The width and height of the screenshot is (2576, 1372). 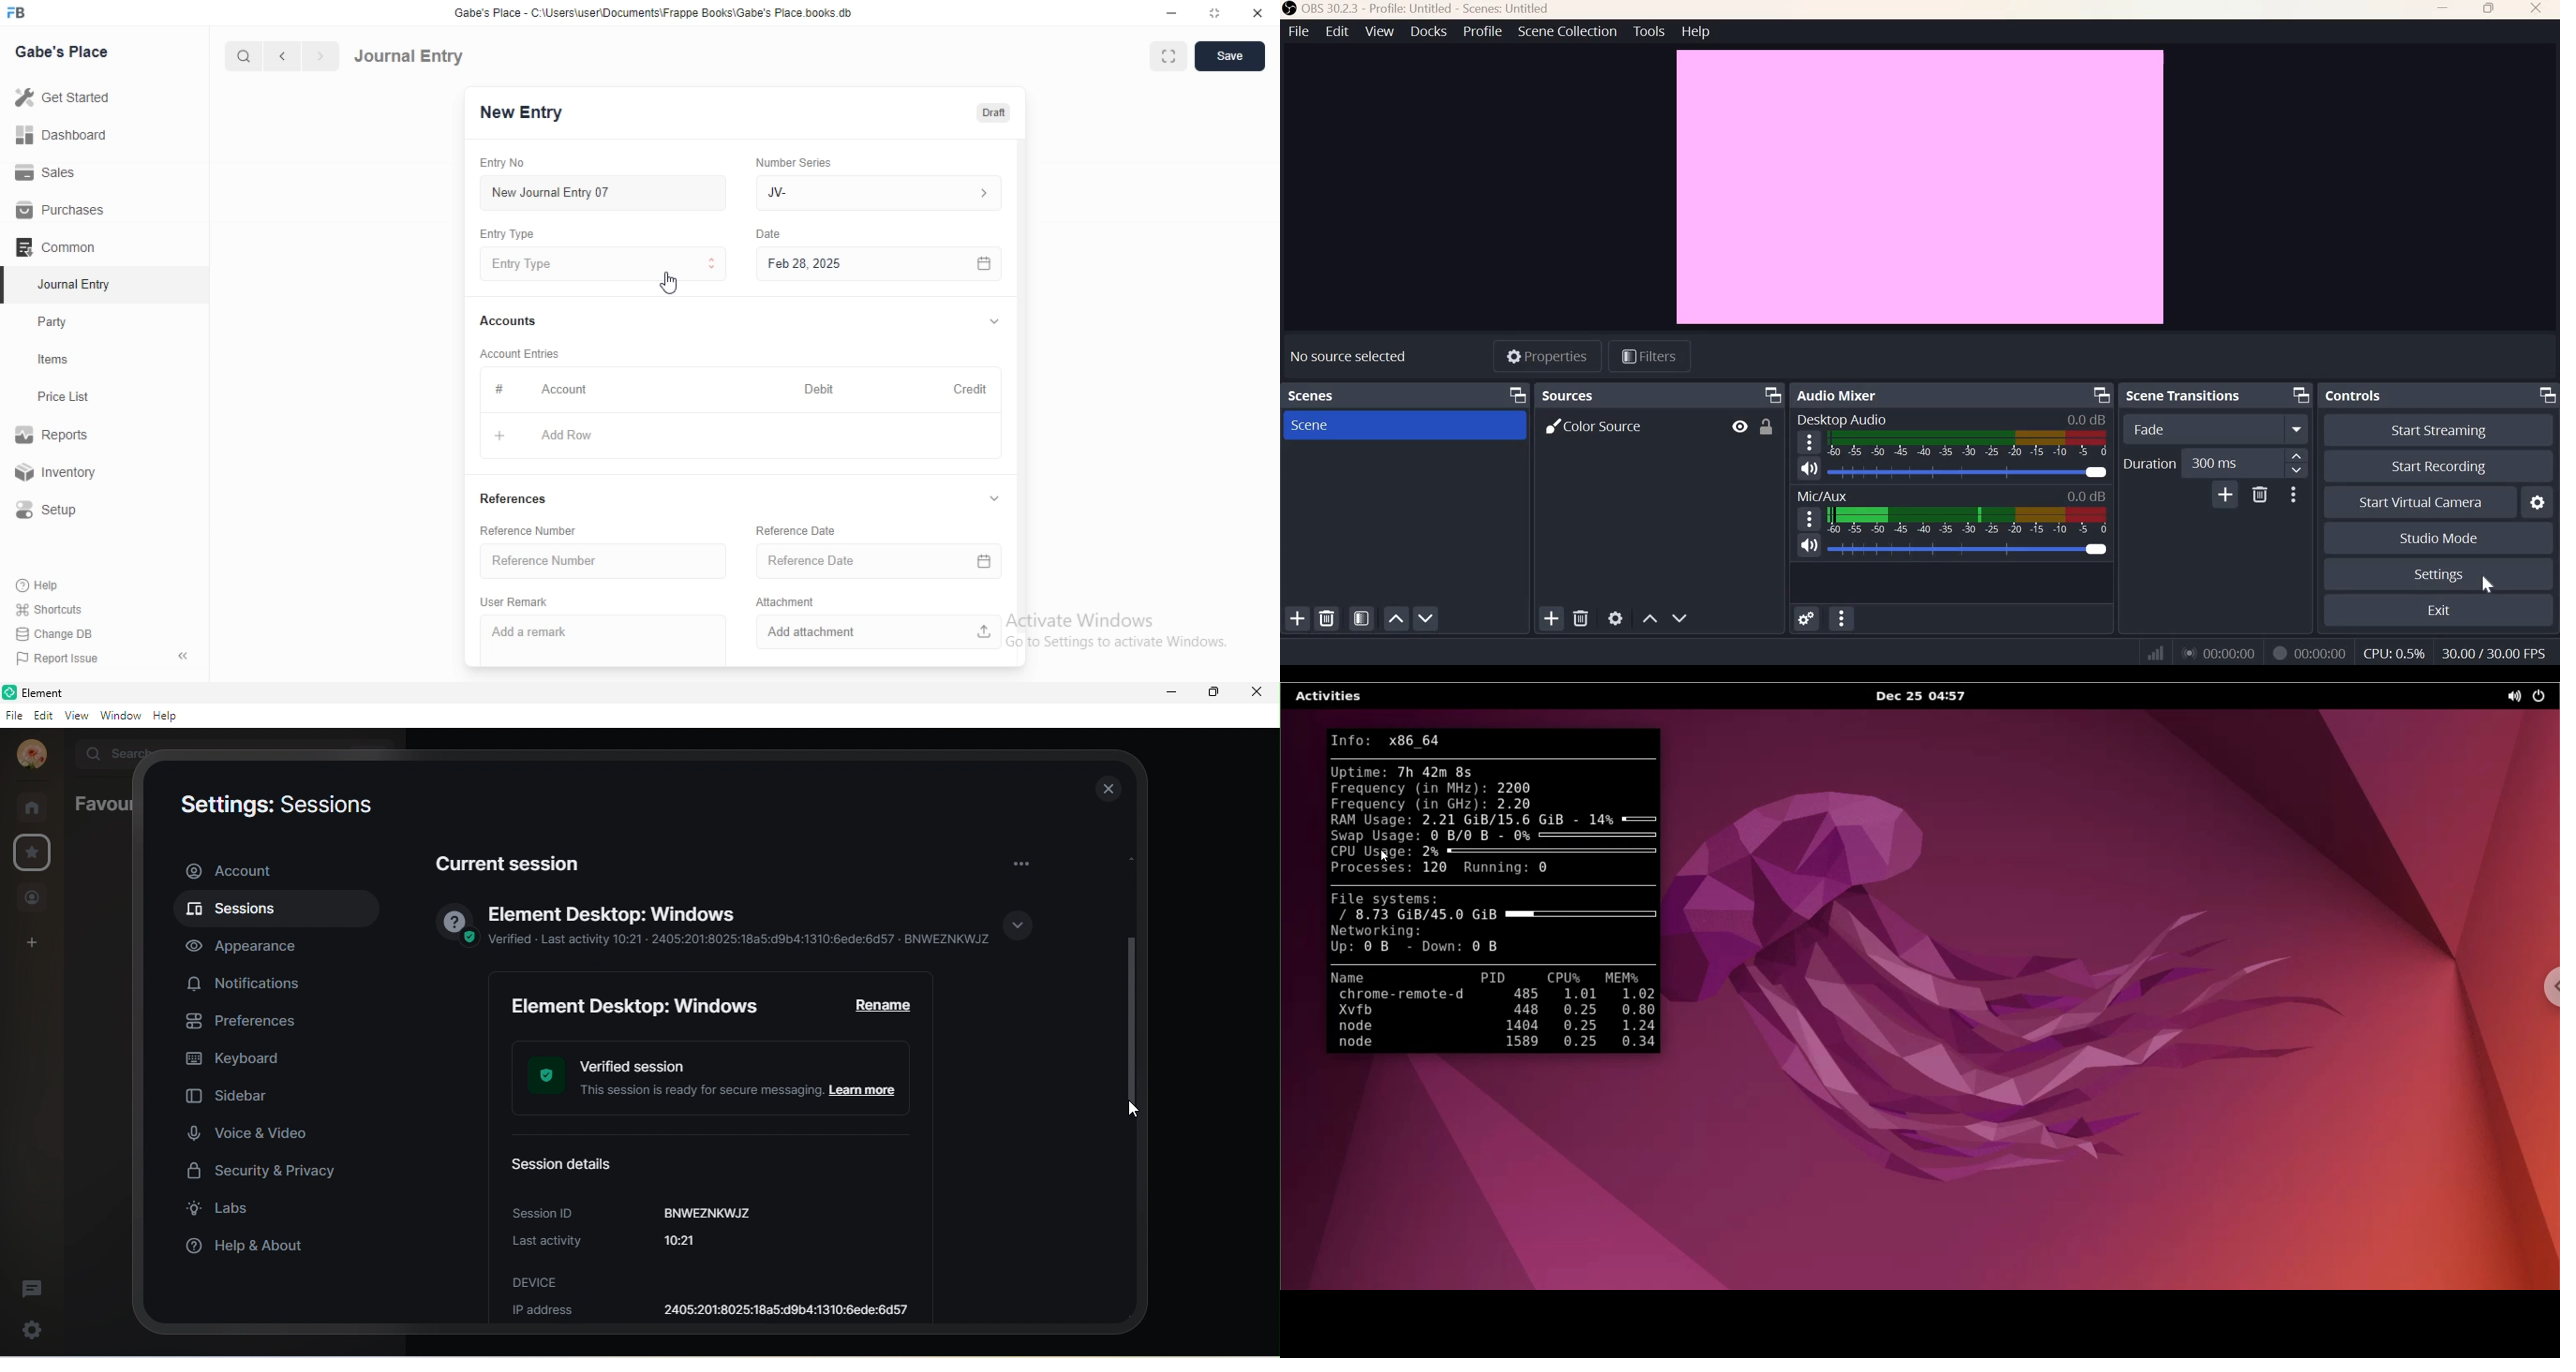 I want to click on labs, so click(x=226, y=1211).